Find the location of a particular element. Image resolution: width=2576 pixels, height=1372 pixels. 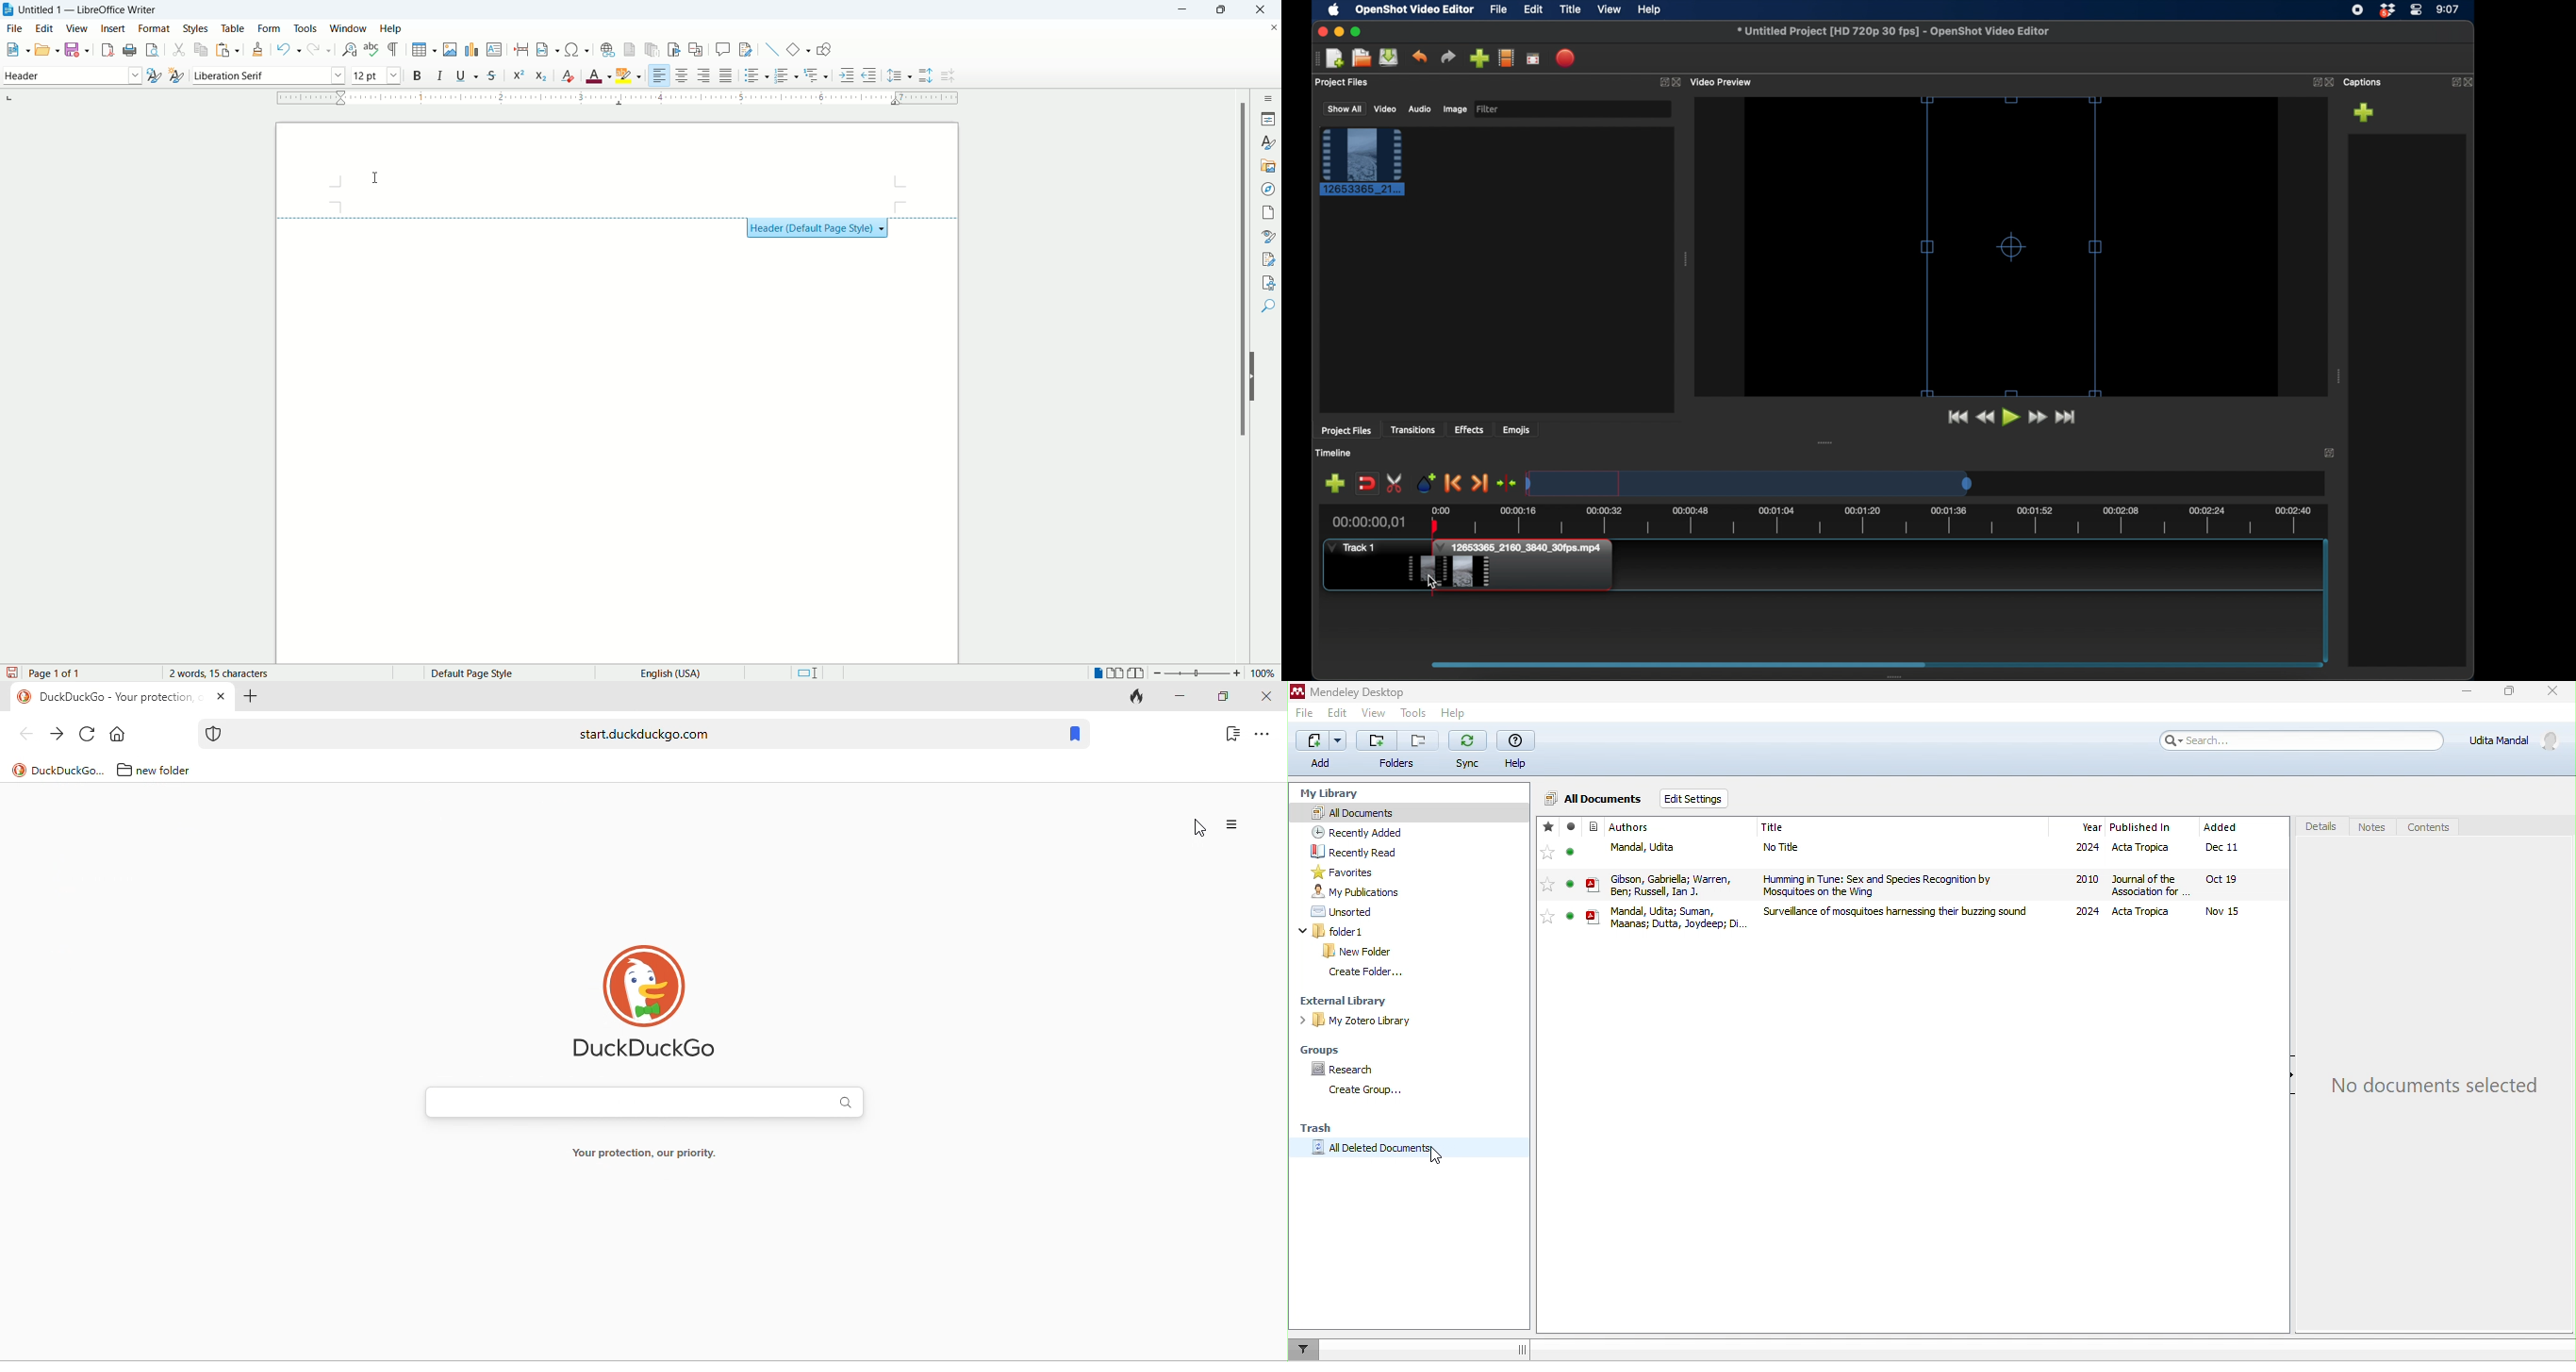

form is located at coordinates (268, 28).